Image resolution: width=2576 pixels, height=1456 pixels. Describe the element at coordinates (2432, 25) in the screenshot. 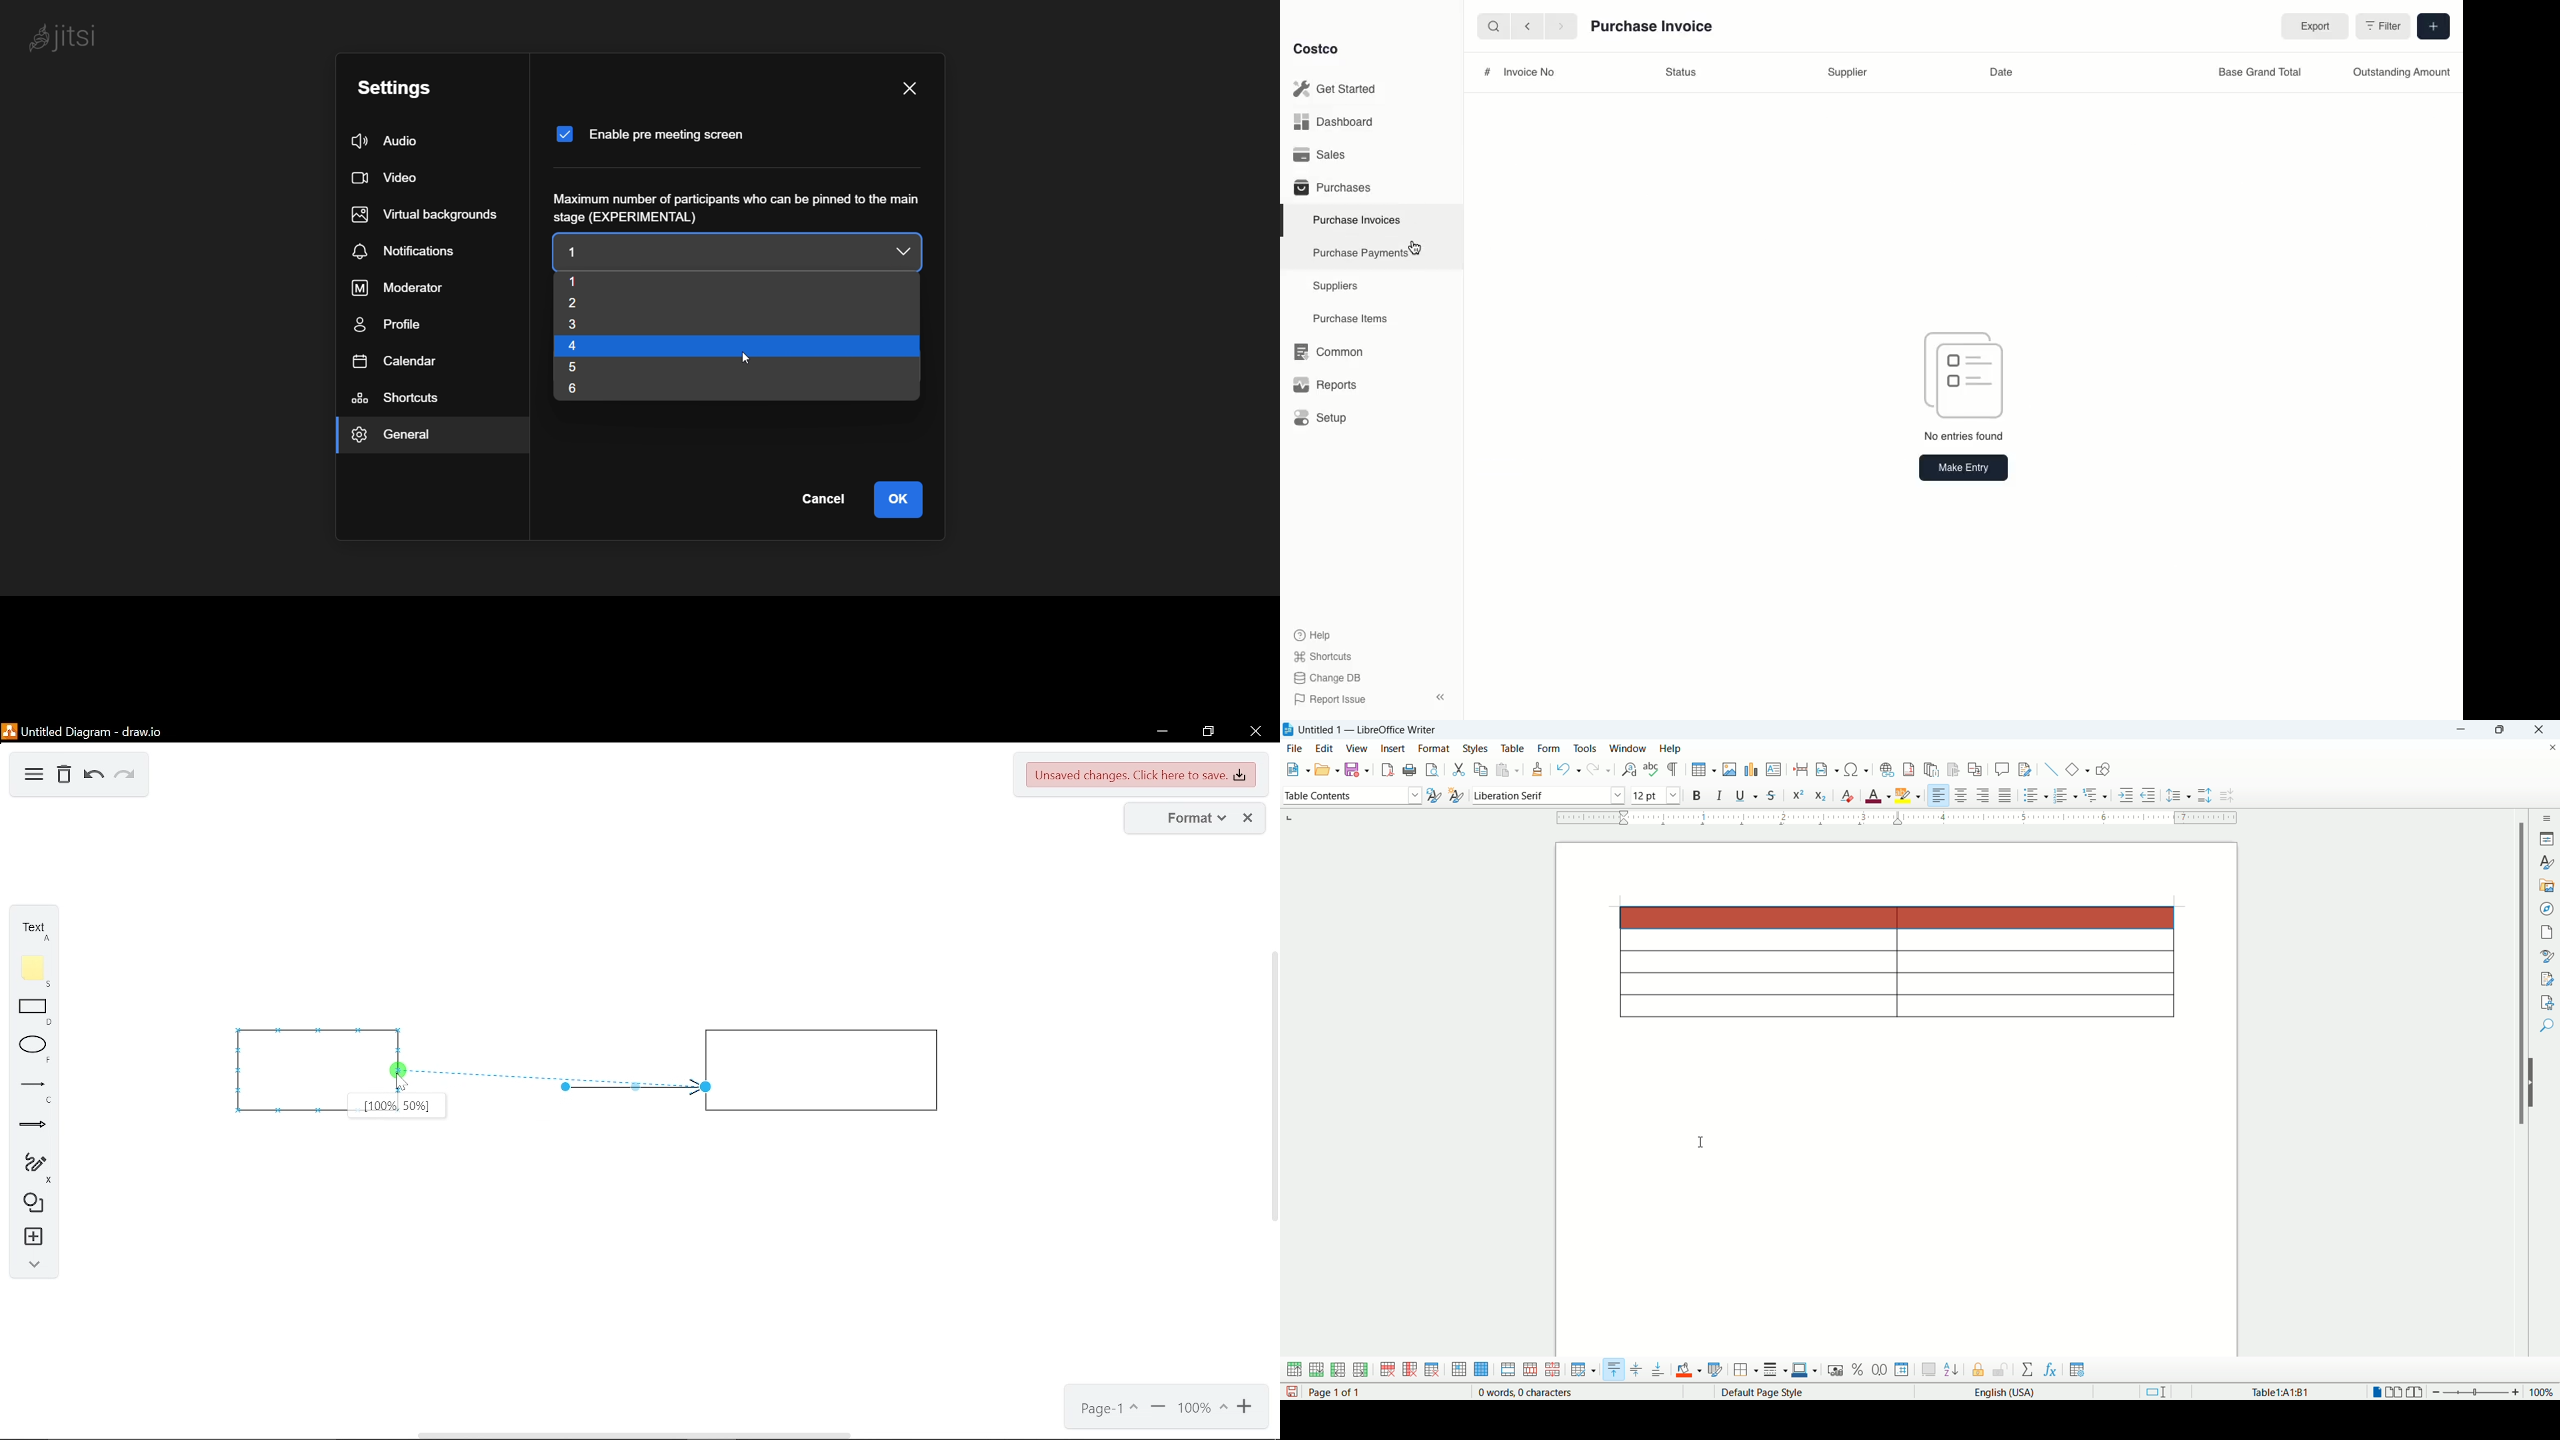

I see `Add` at that location.